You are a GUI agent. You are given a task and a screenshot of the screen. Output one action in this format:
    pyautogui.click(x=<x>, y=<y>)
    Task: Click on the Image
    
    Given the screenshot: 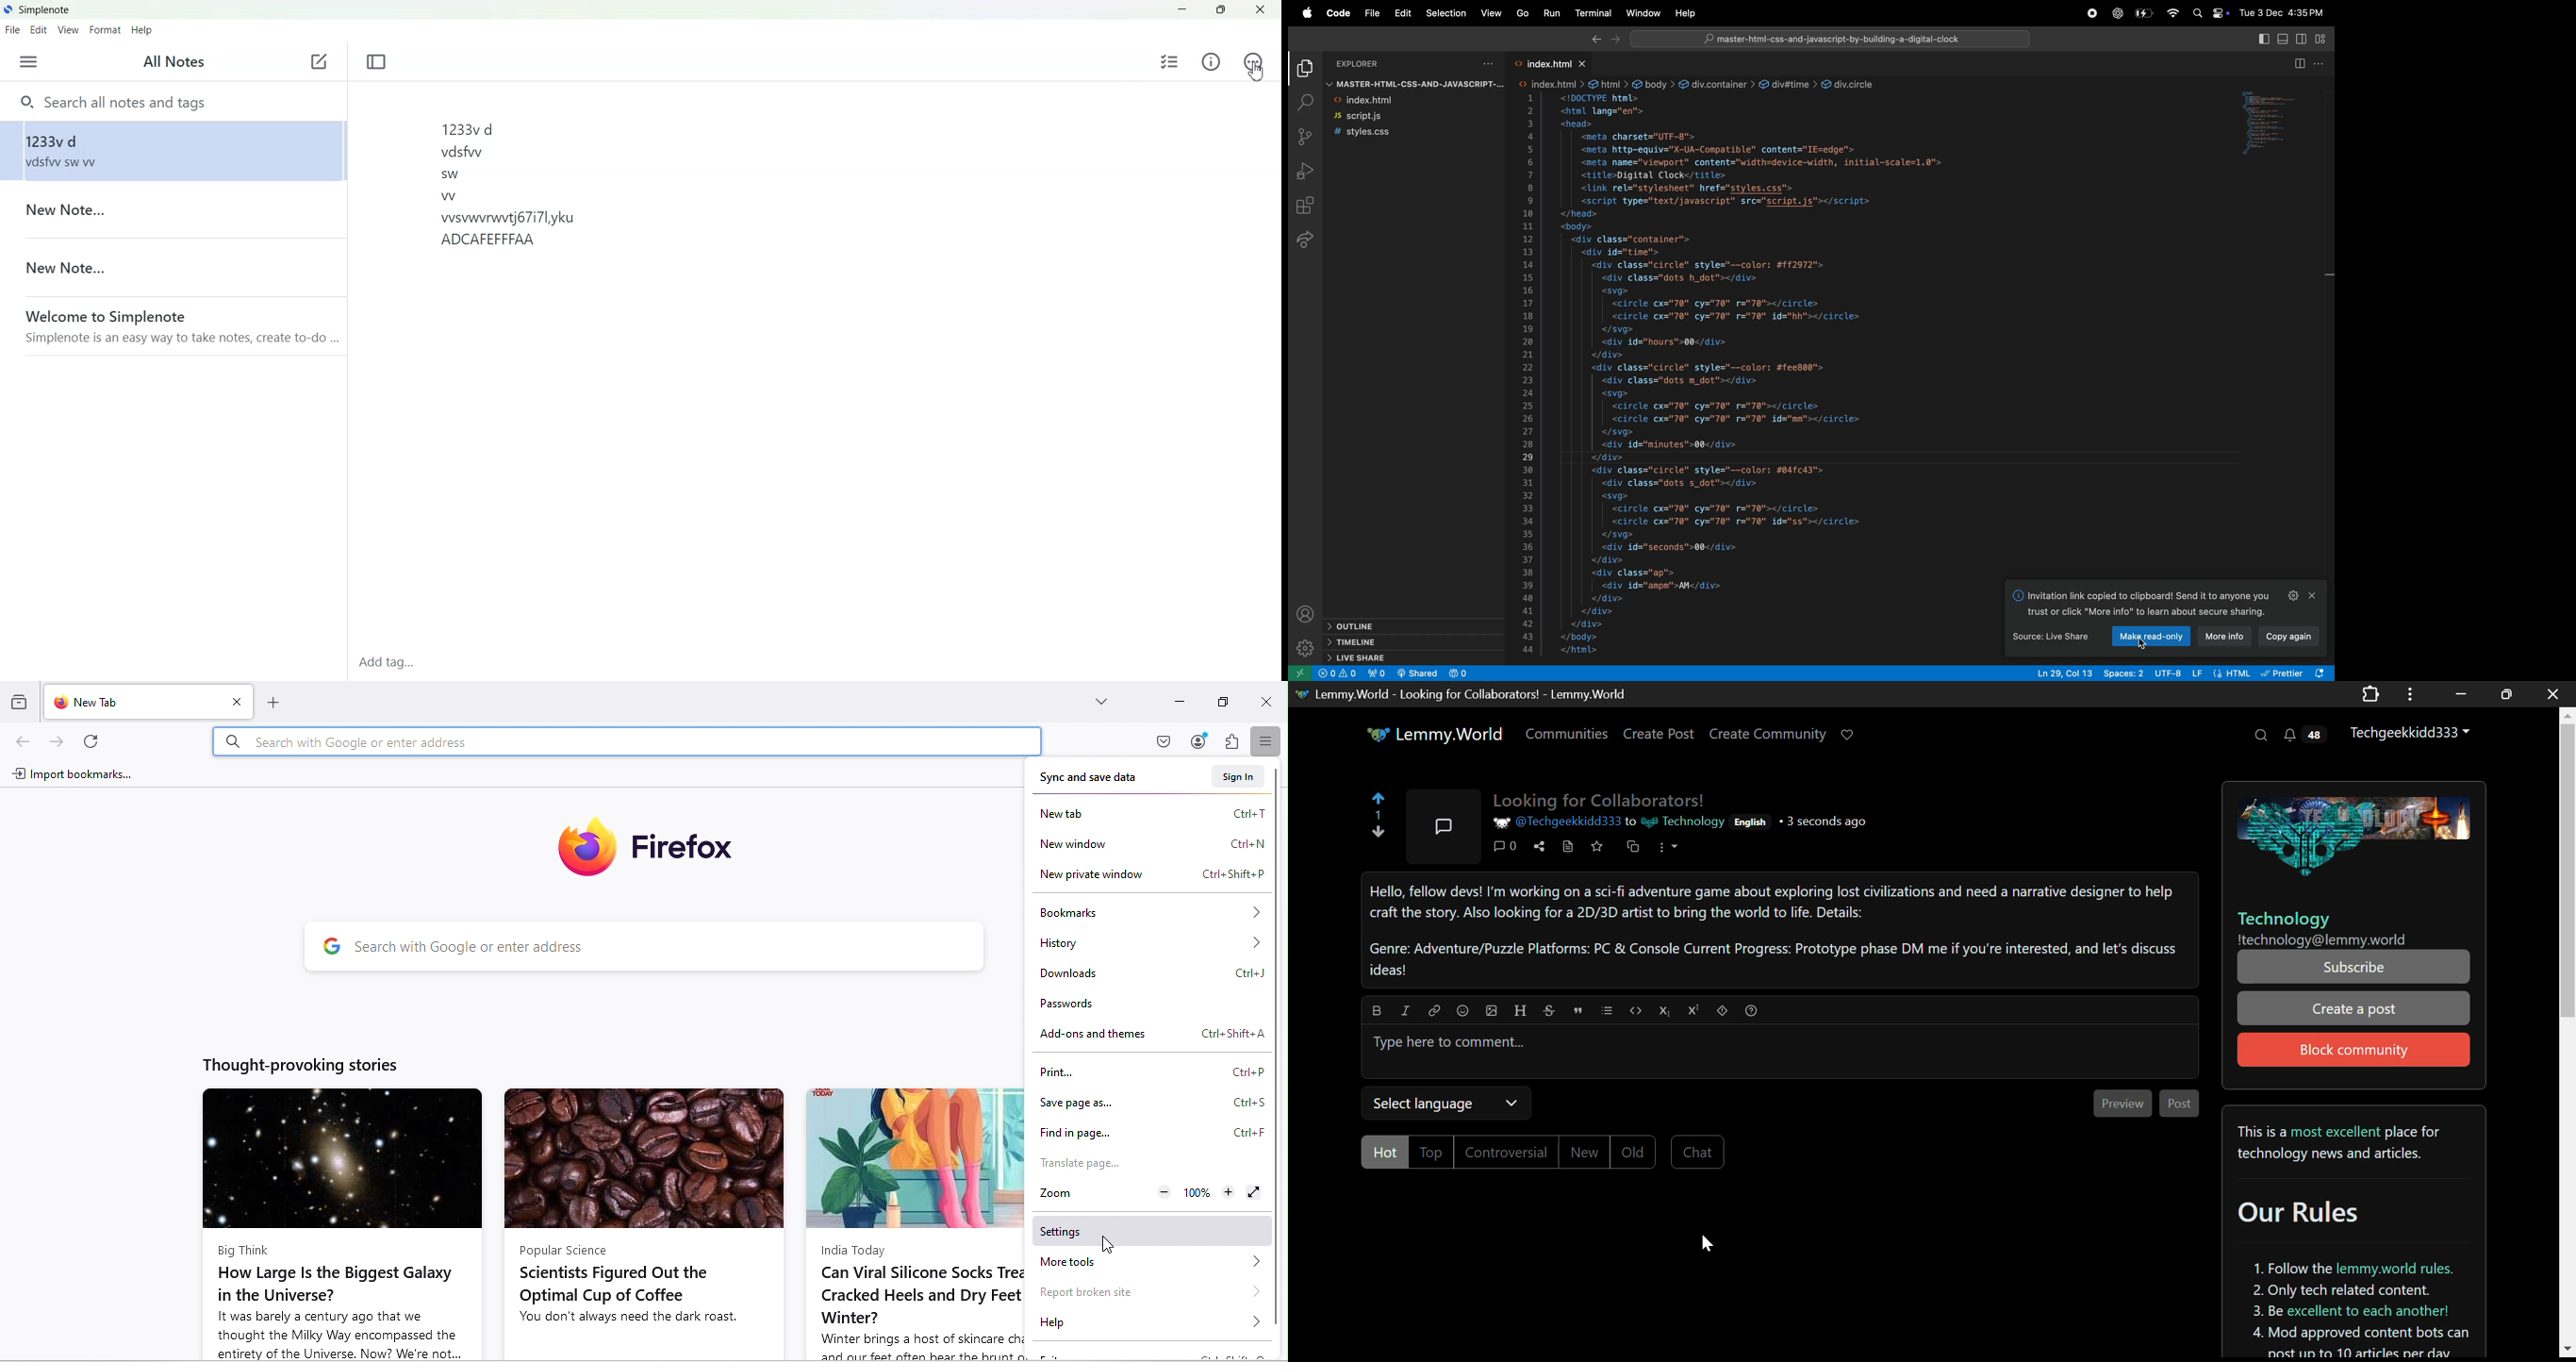 What is the action you would take?
    pyautogui.click(x=340, y=1159)
    